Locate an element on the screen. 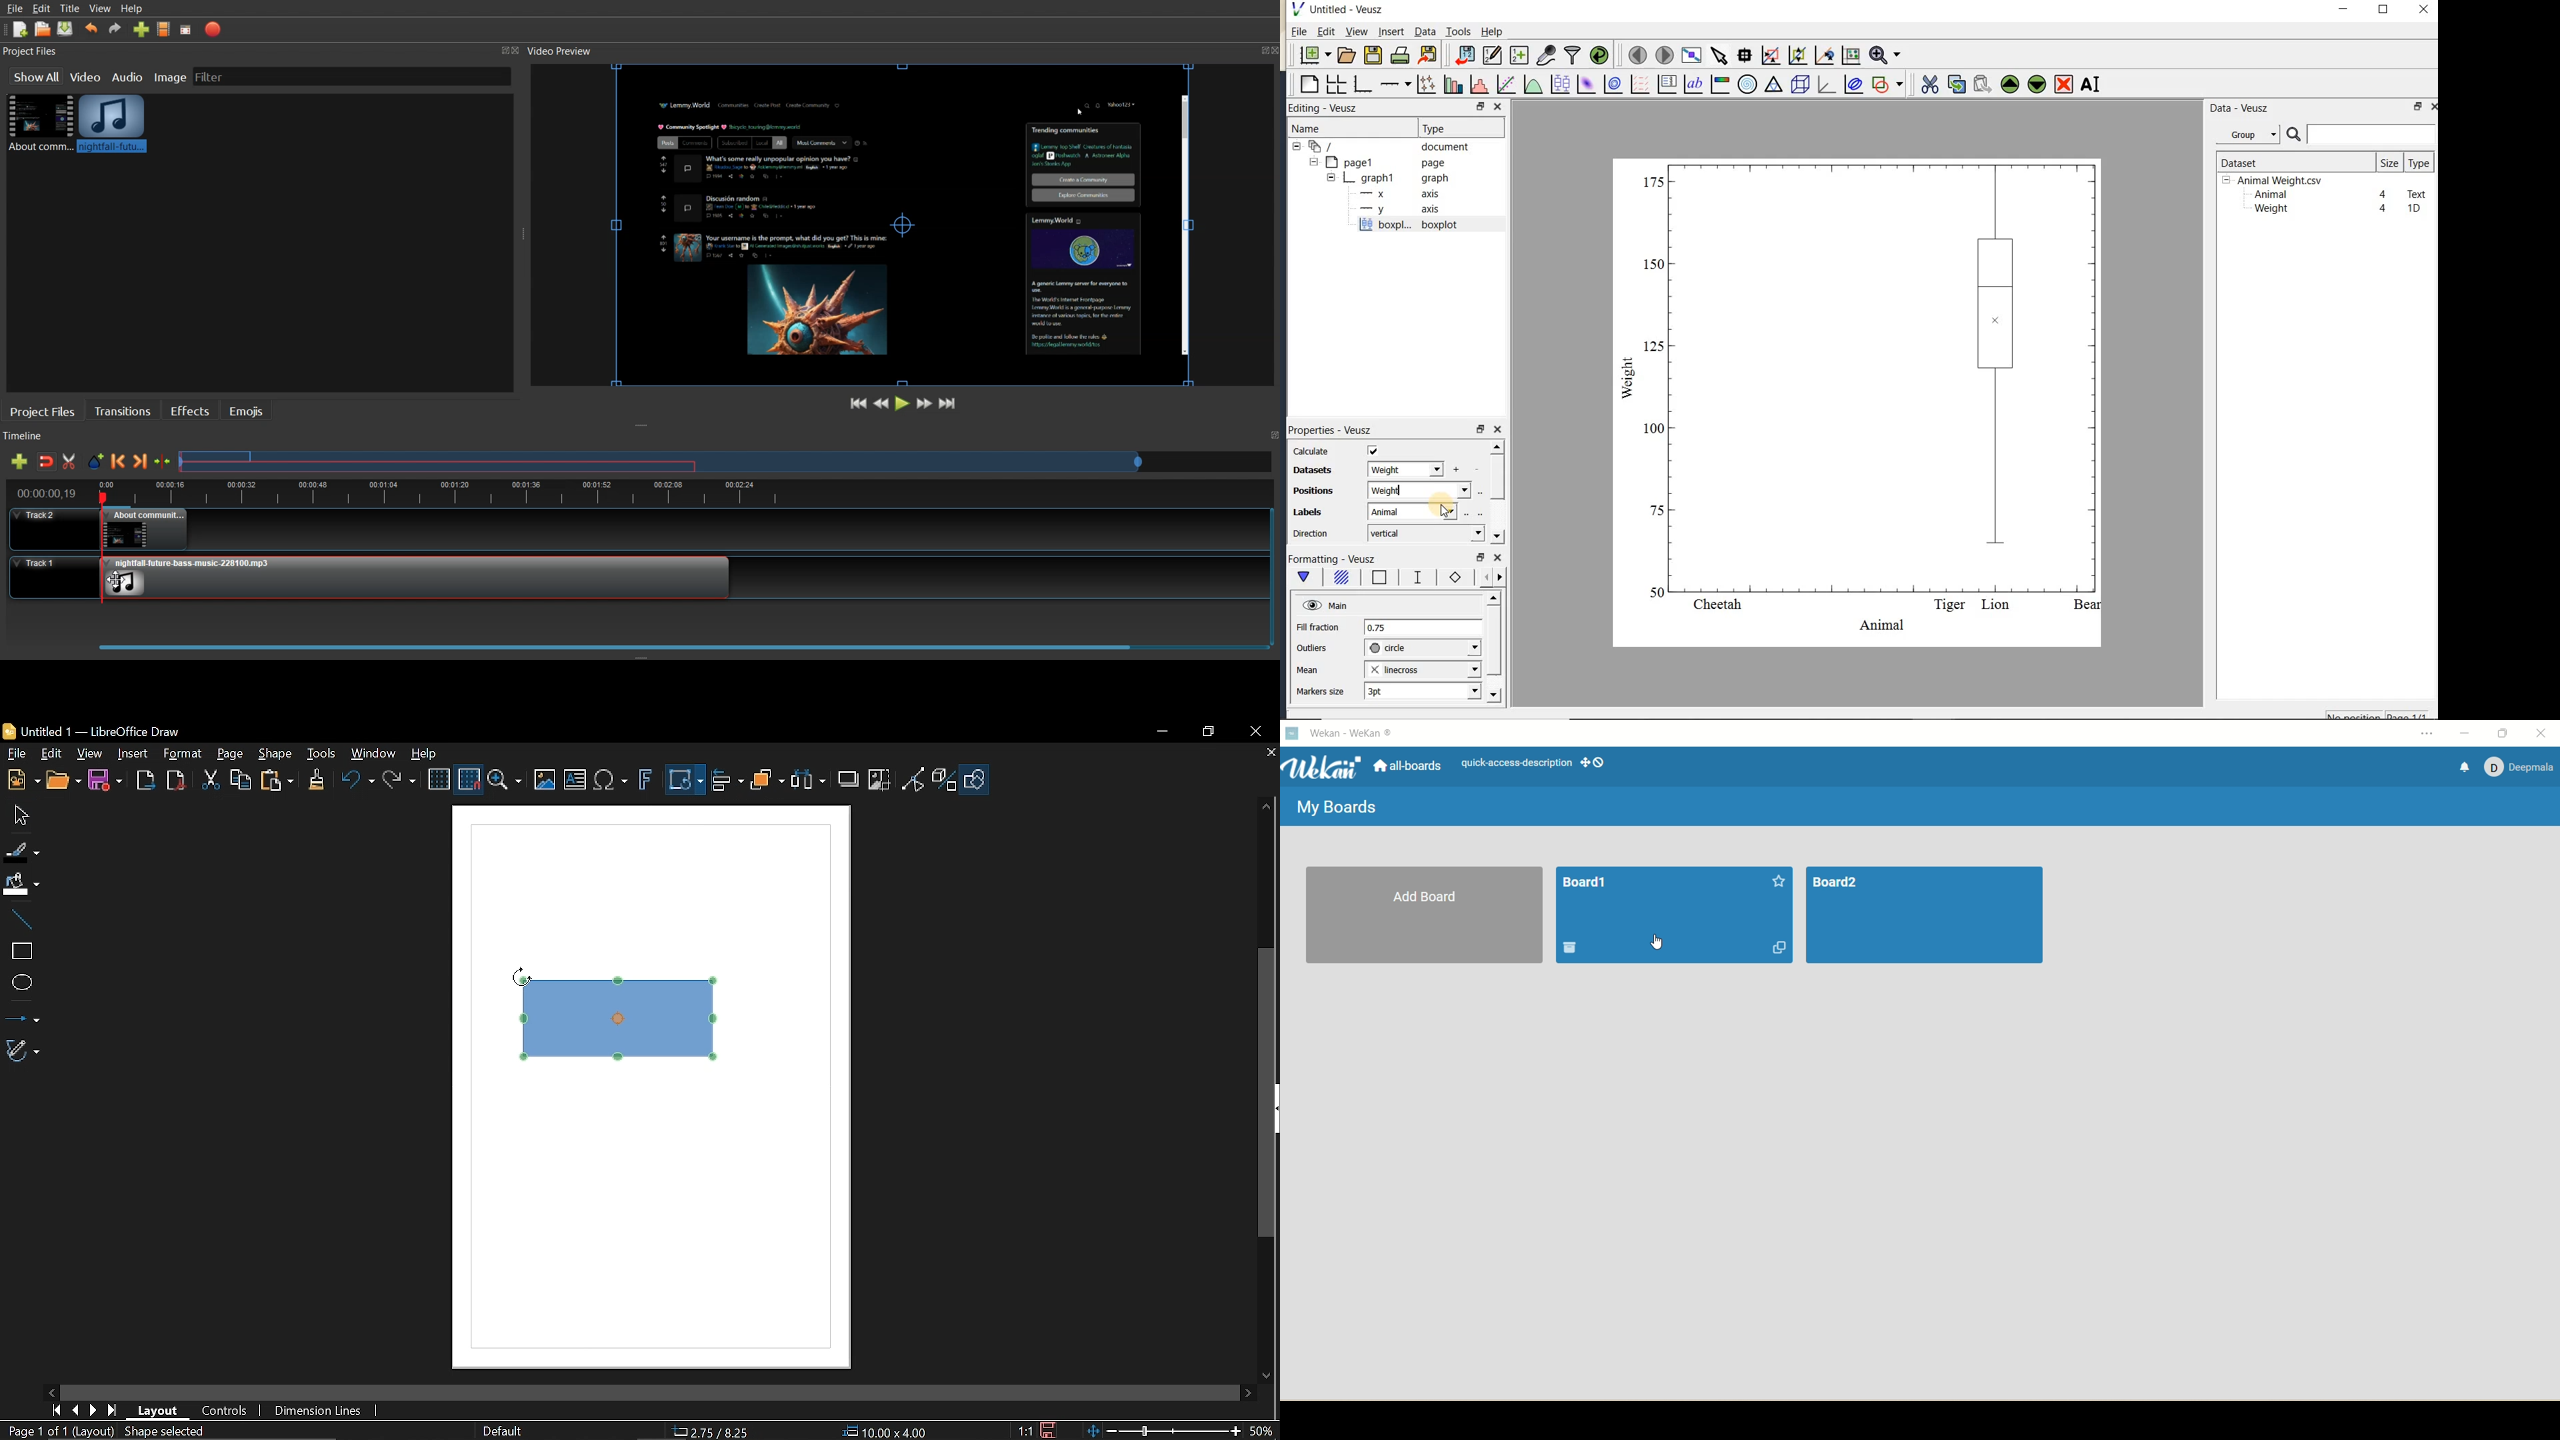  restore is located at coordinates (1480, 429).